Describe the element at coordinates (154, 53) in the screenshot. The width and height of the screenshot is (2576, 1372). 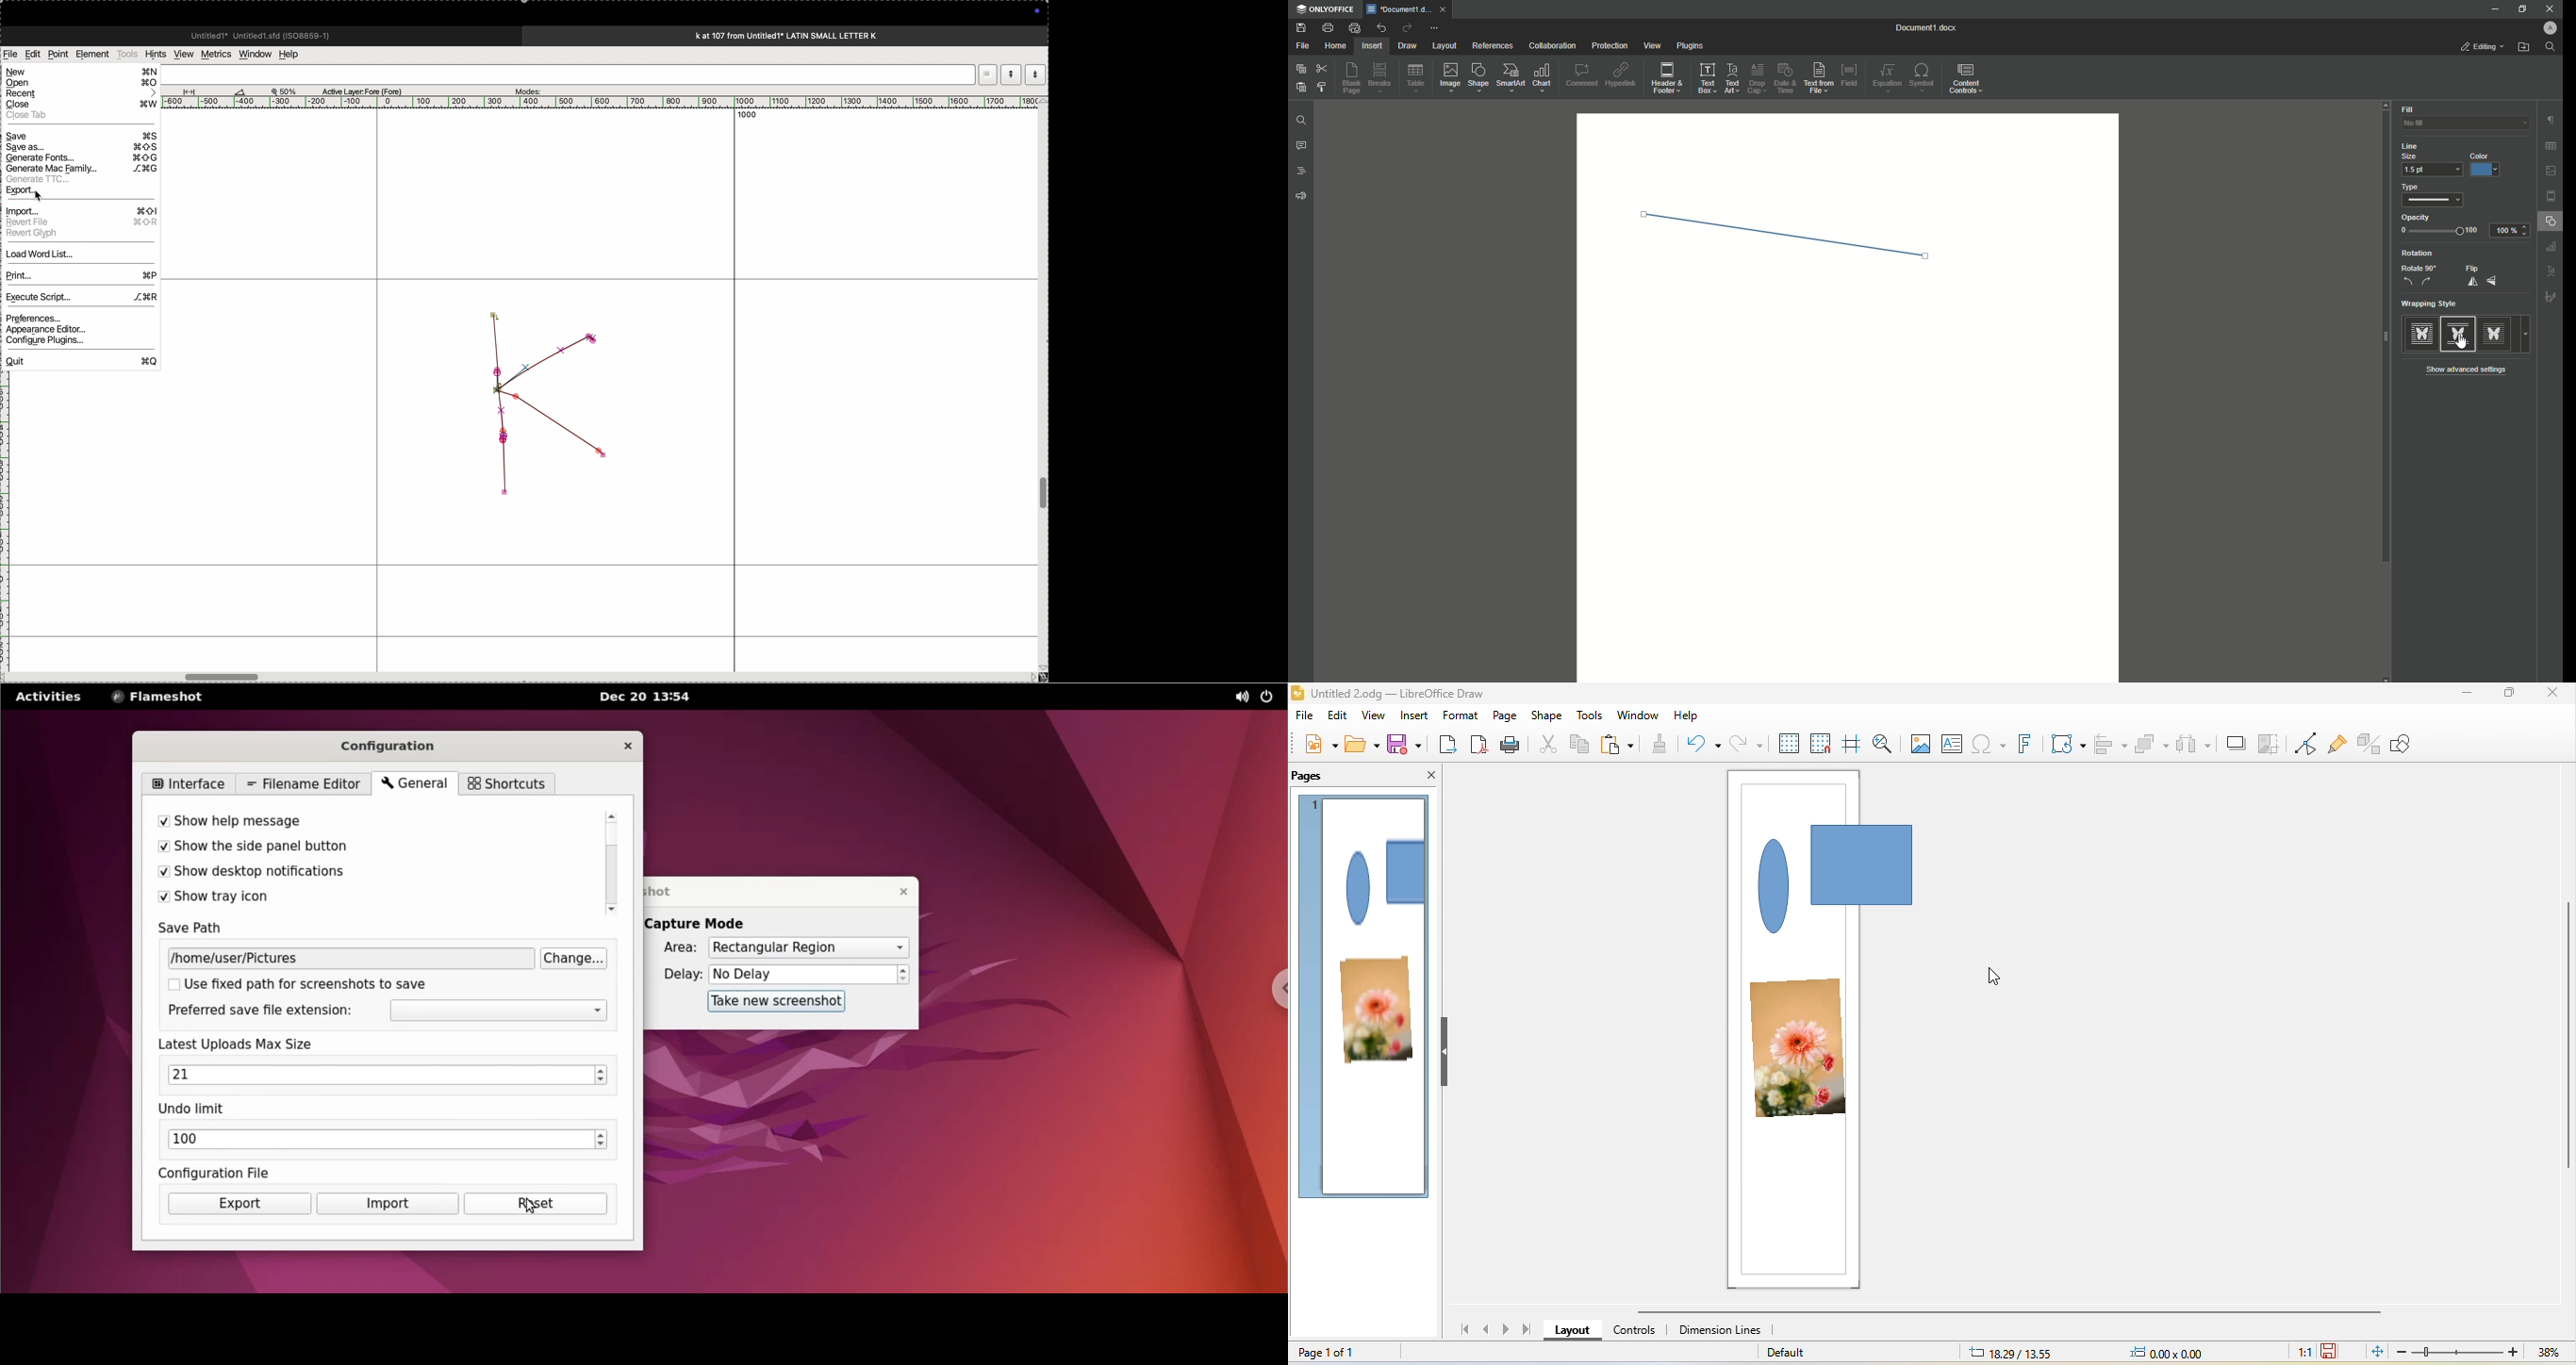
I see `hints` at that location.